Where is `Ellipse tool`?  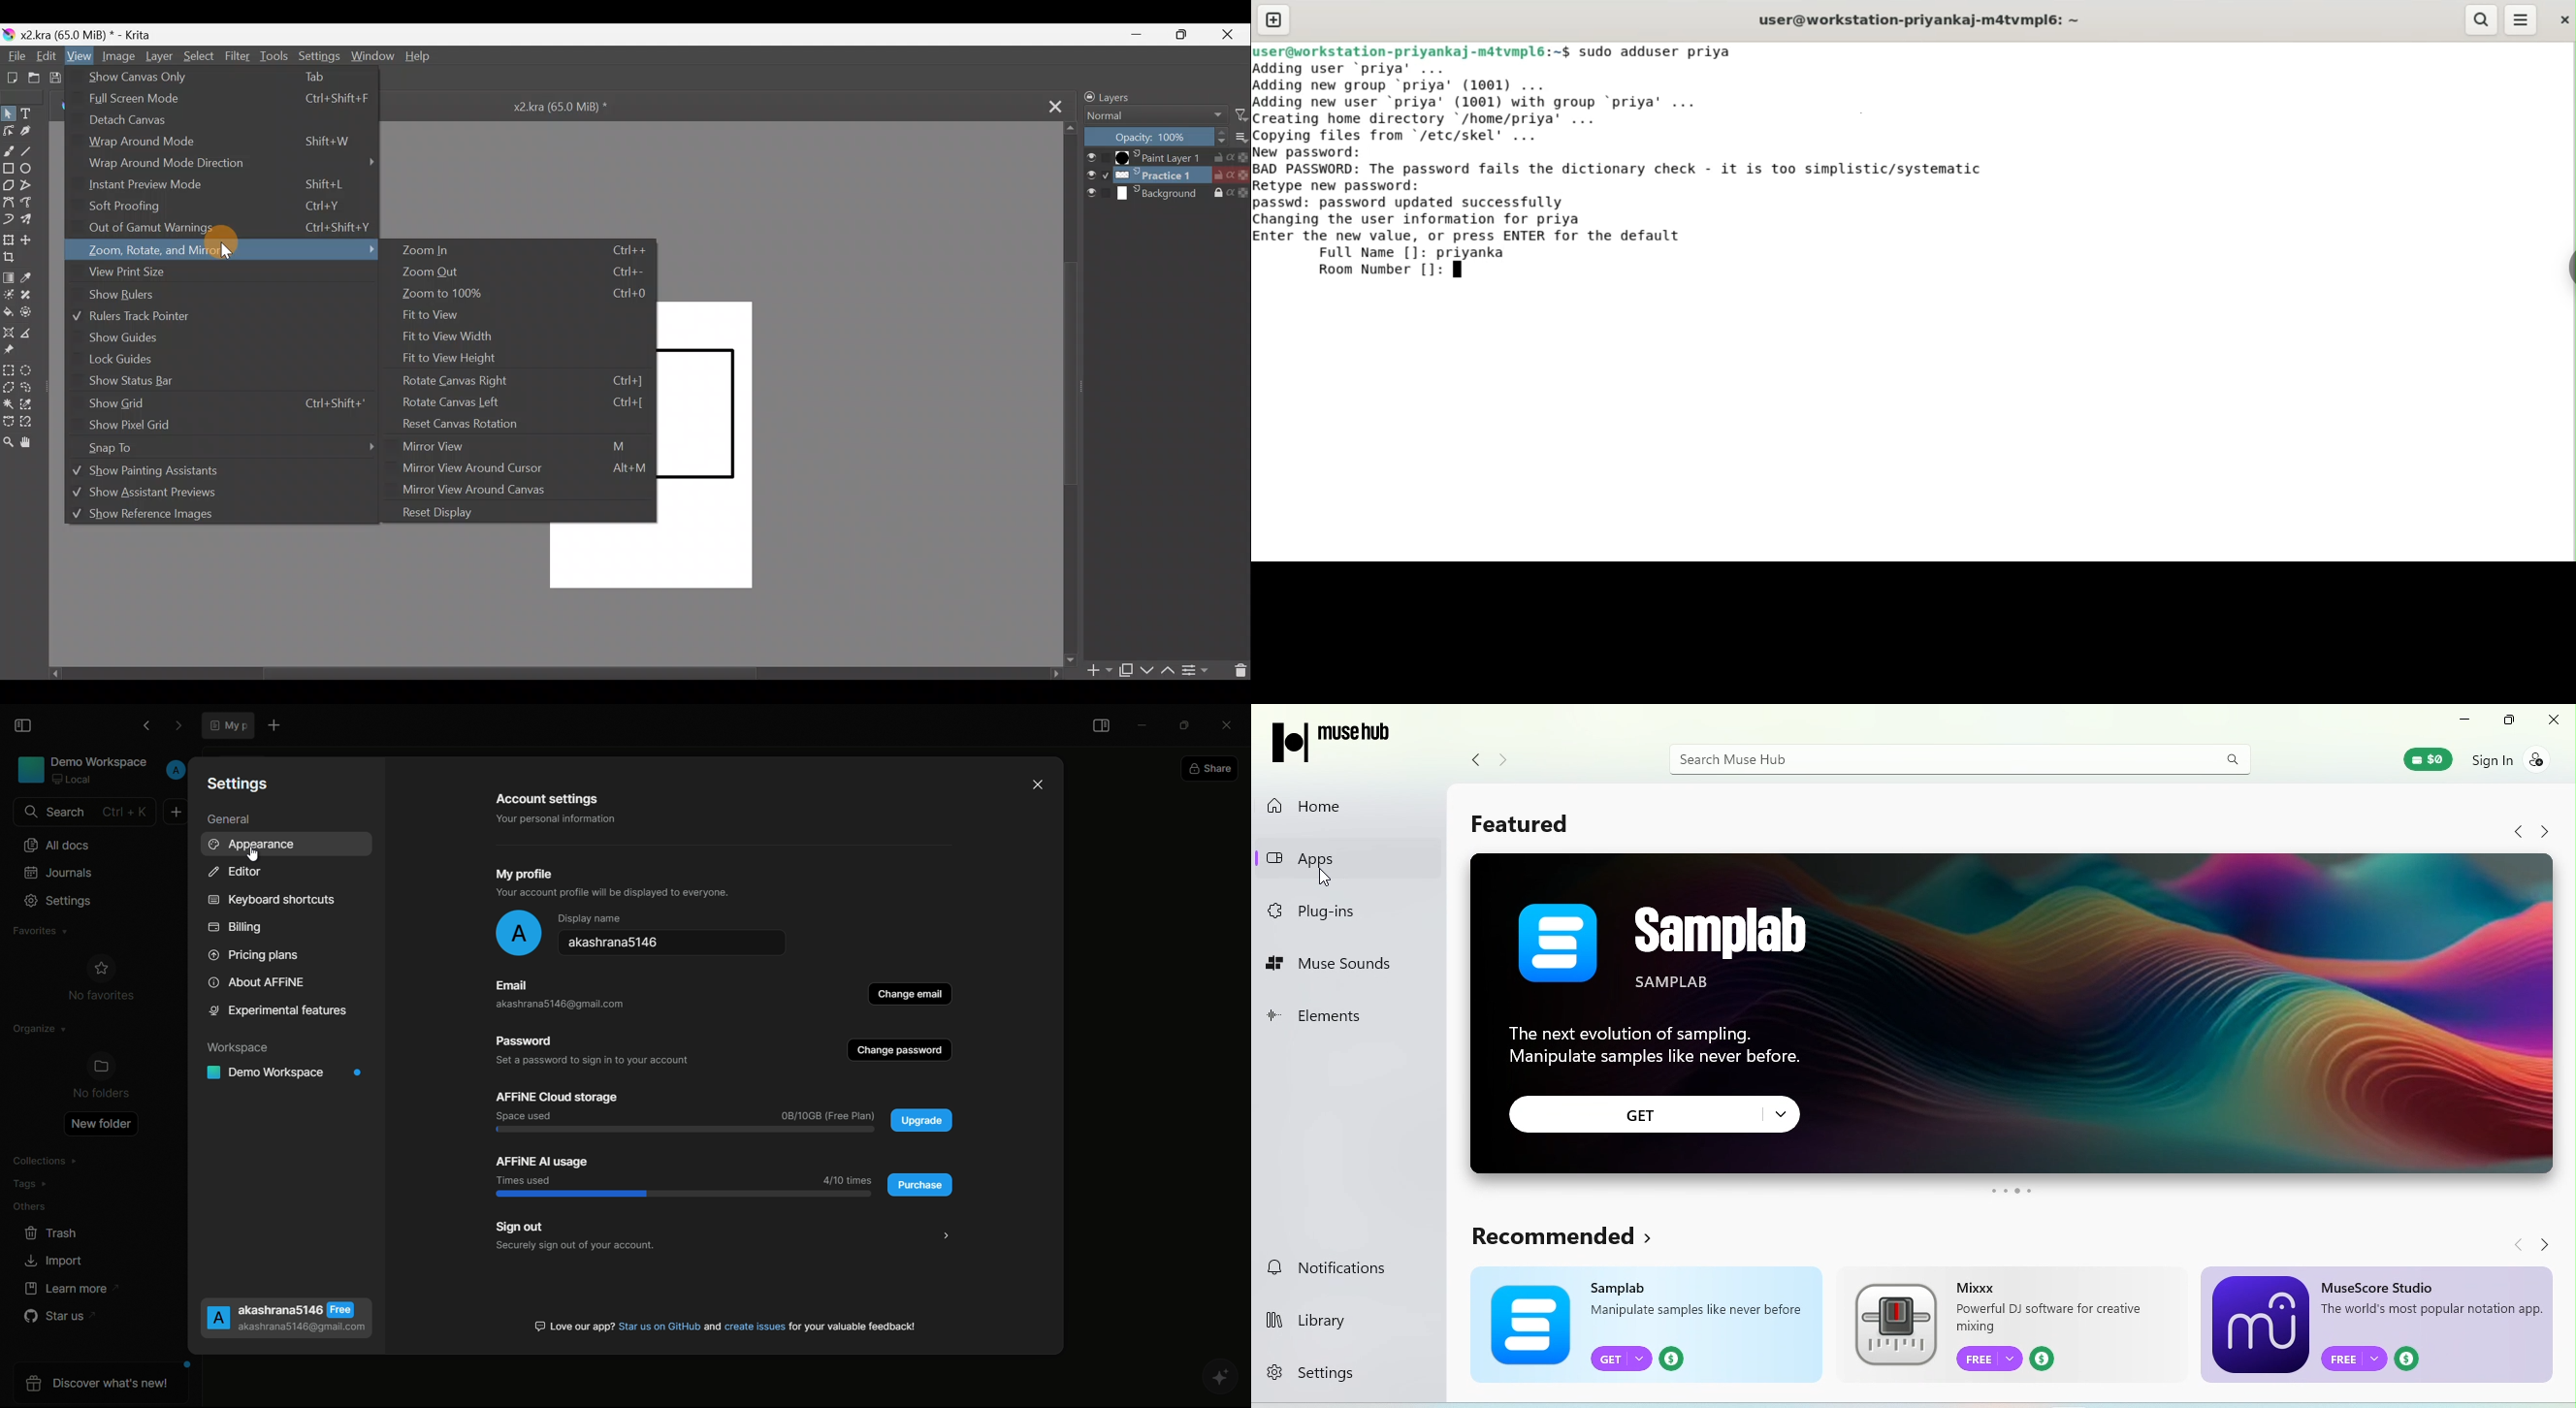 Ellipse tool is located at coordinates (30, 168).